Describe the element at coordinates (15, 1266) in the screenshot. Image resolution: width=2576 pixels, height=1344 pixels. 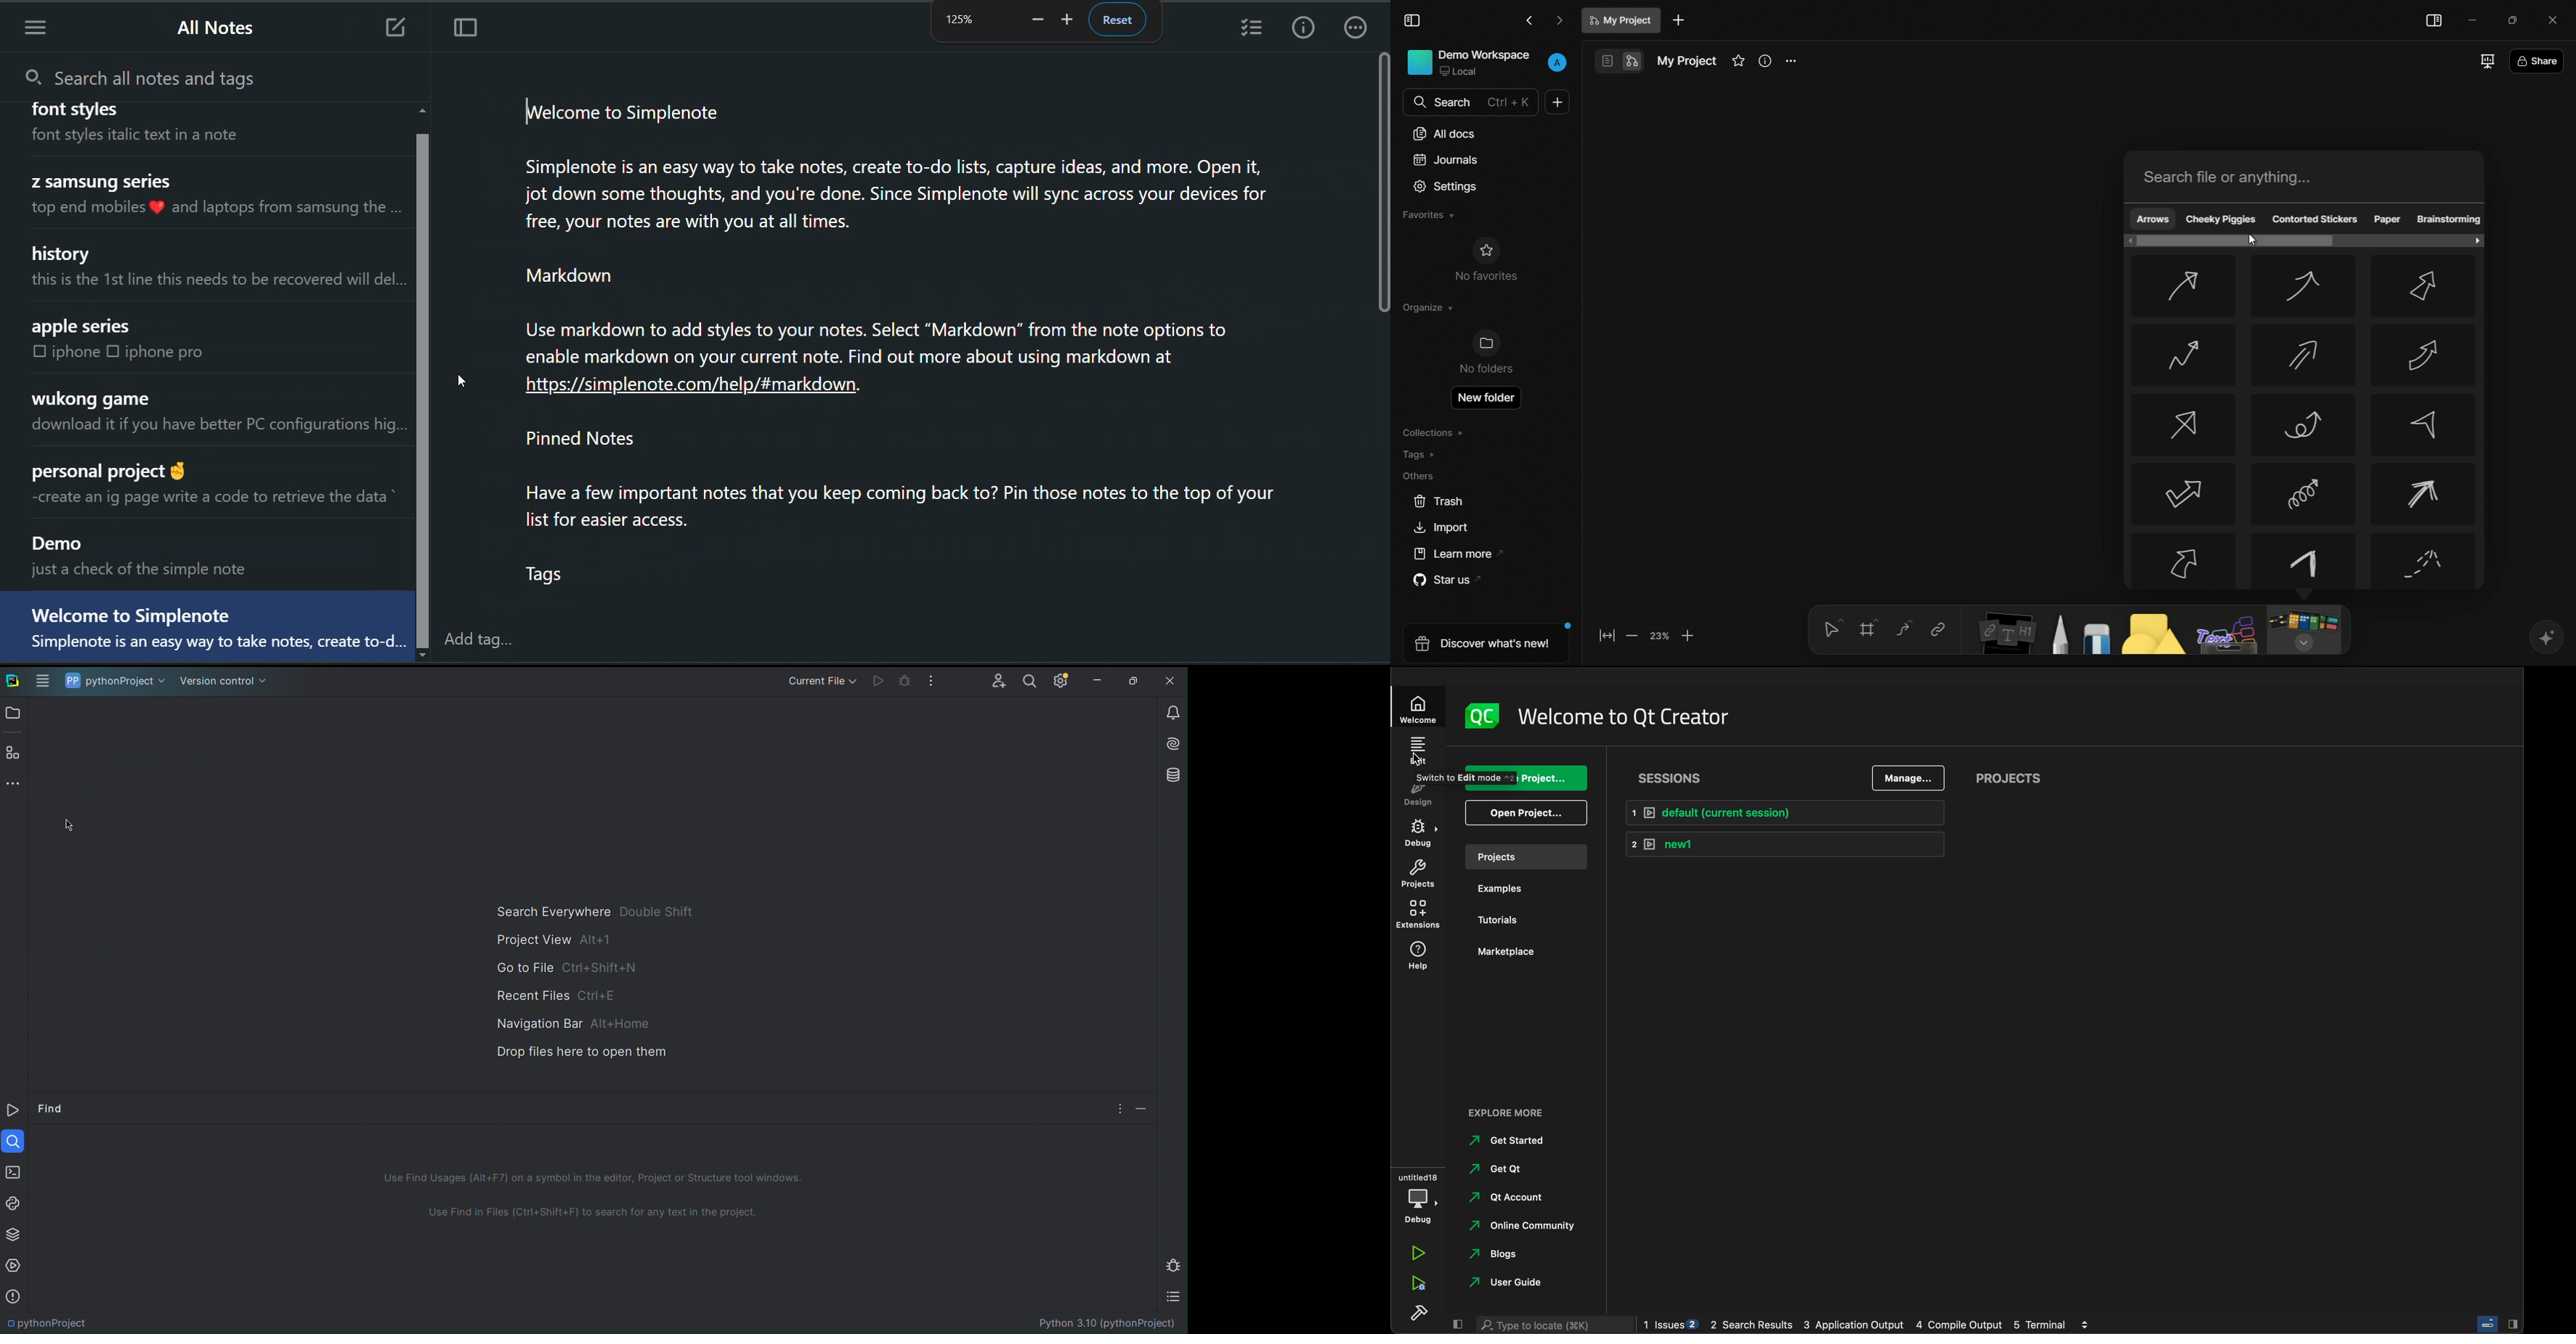
I see `Services` at that location.